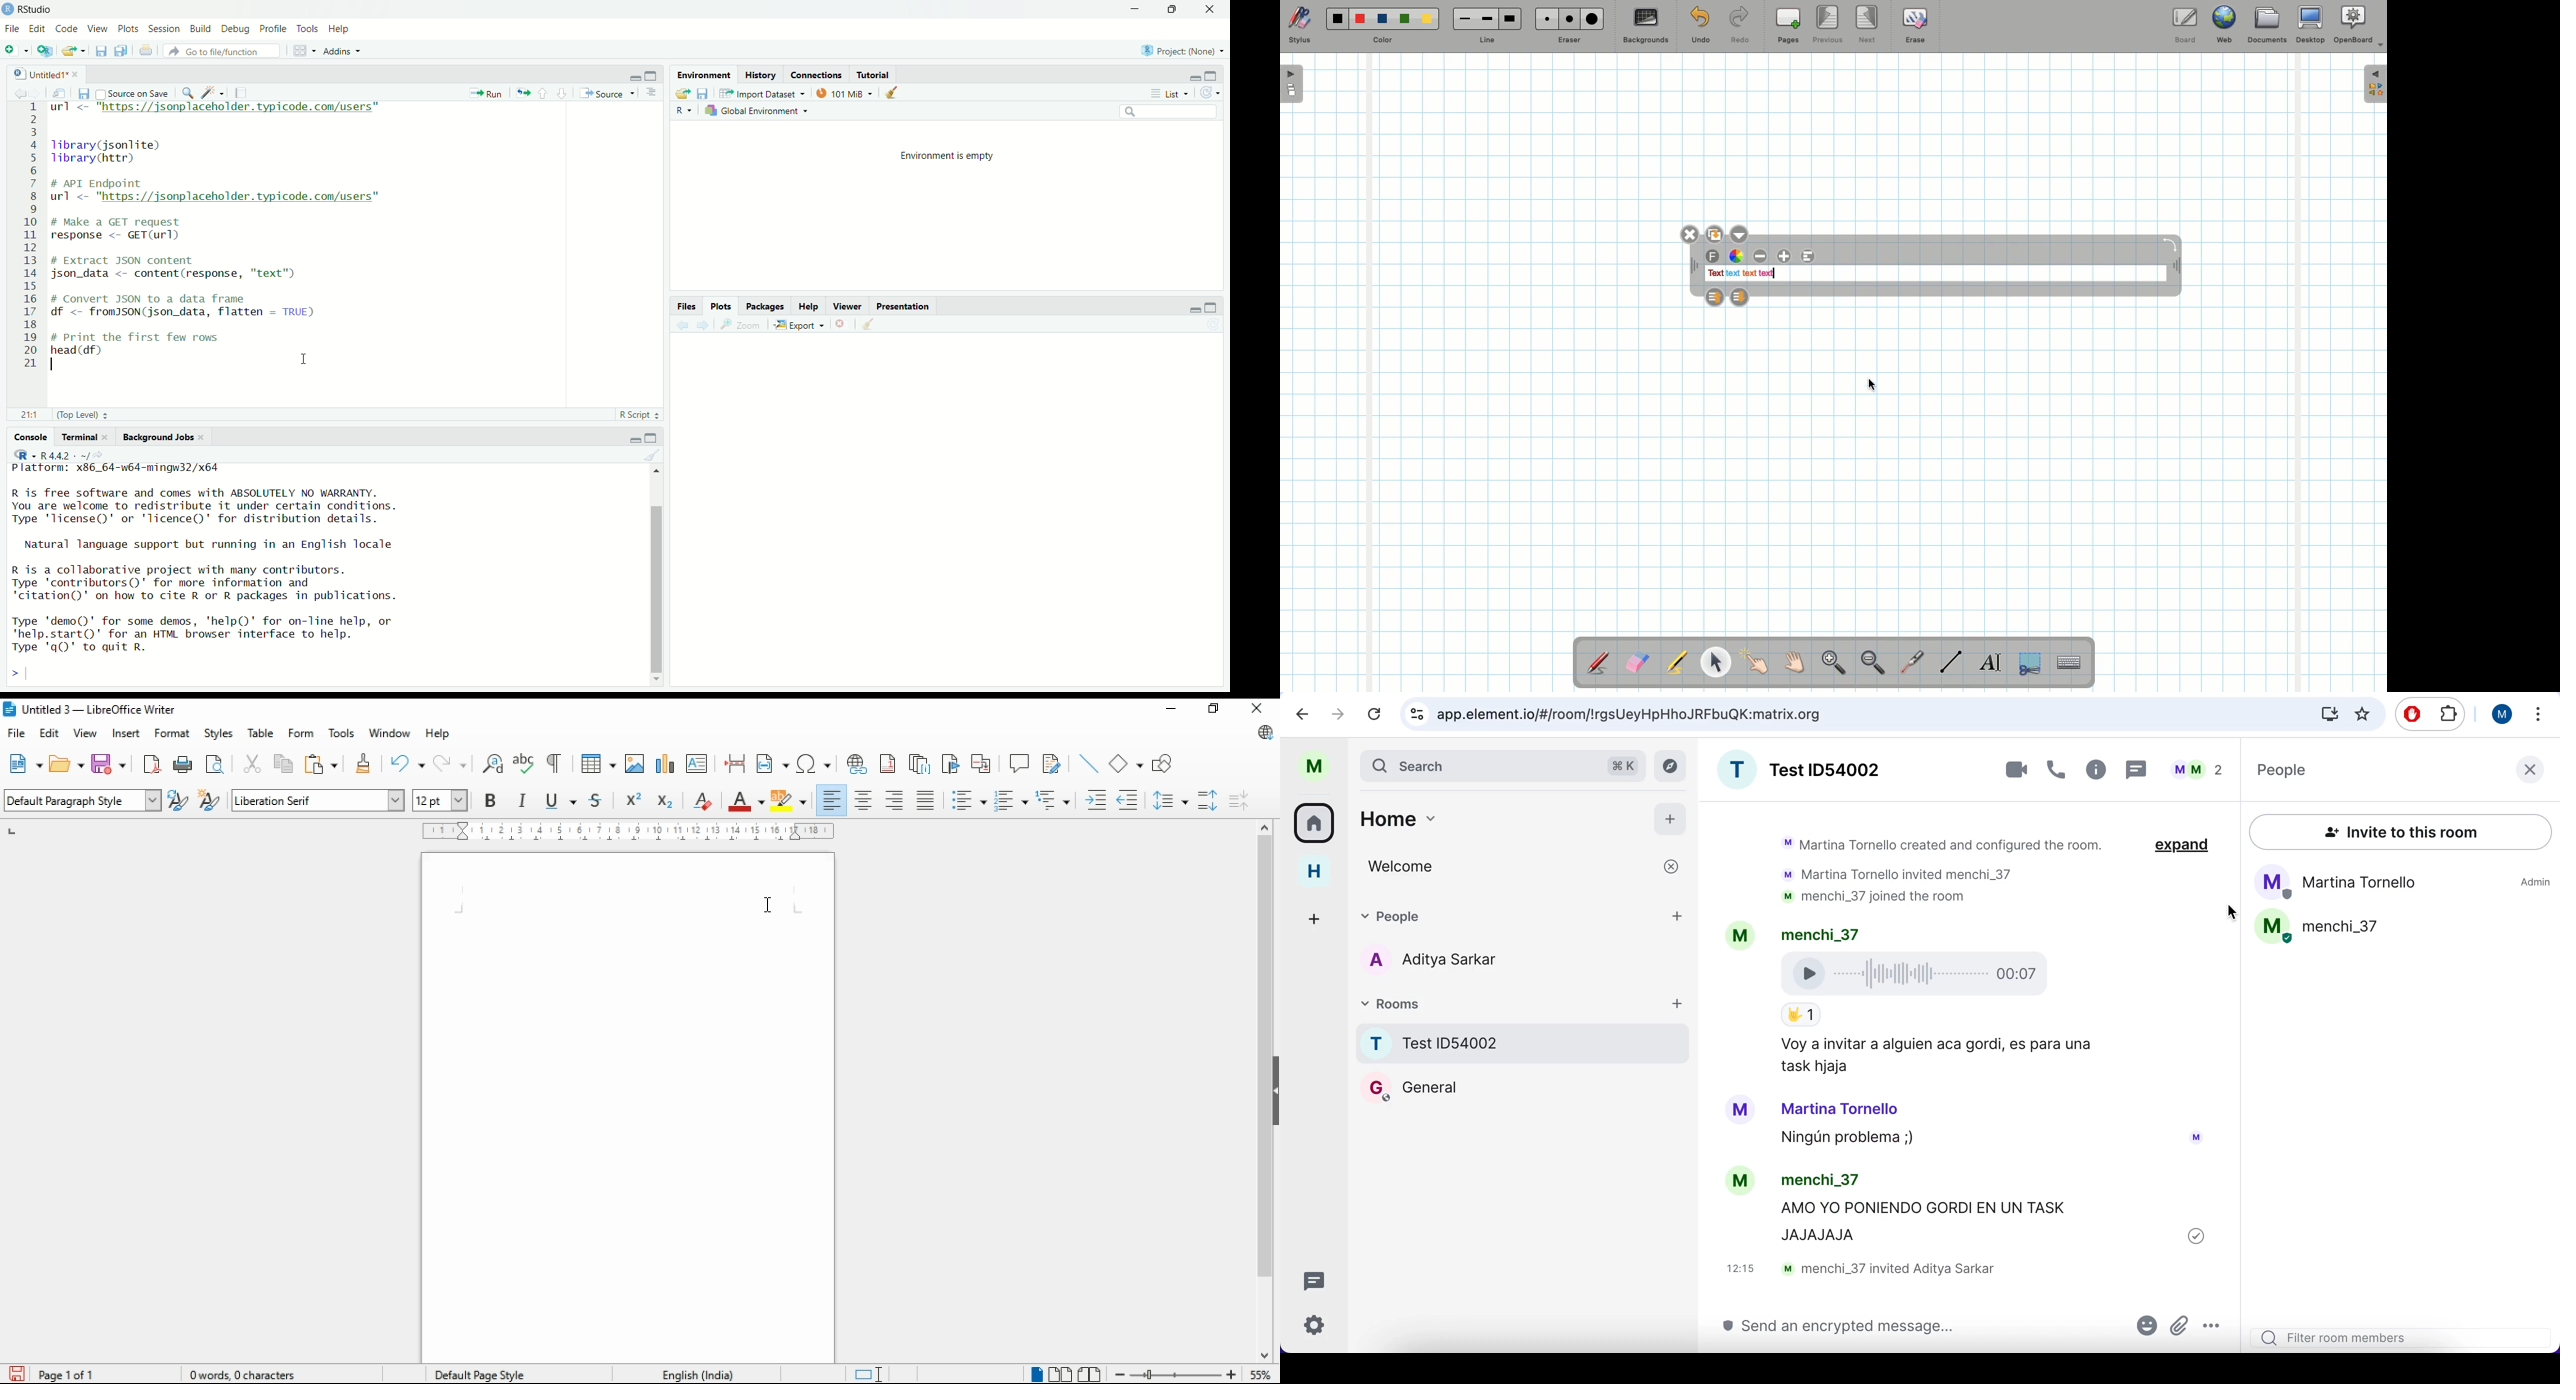 The image size is (2576, 1400). I want to click on Refresh, so click(1215, 325).